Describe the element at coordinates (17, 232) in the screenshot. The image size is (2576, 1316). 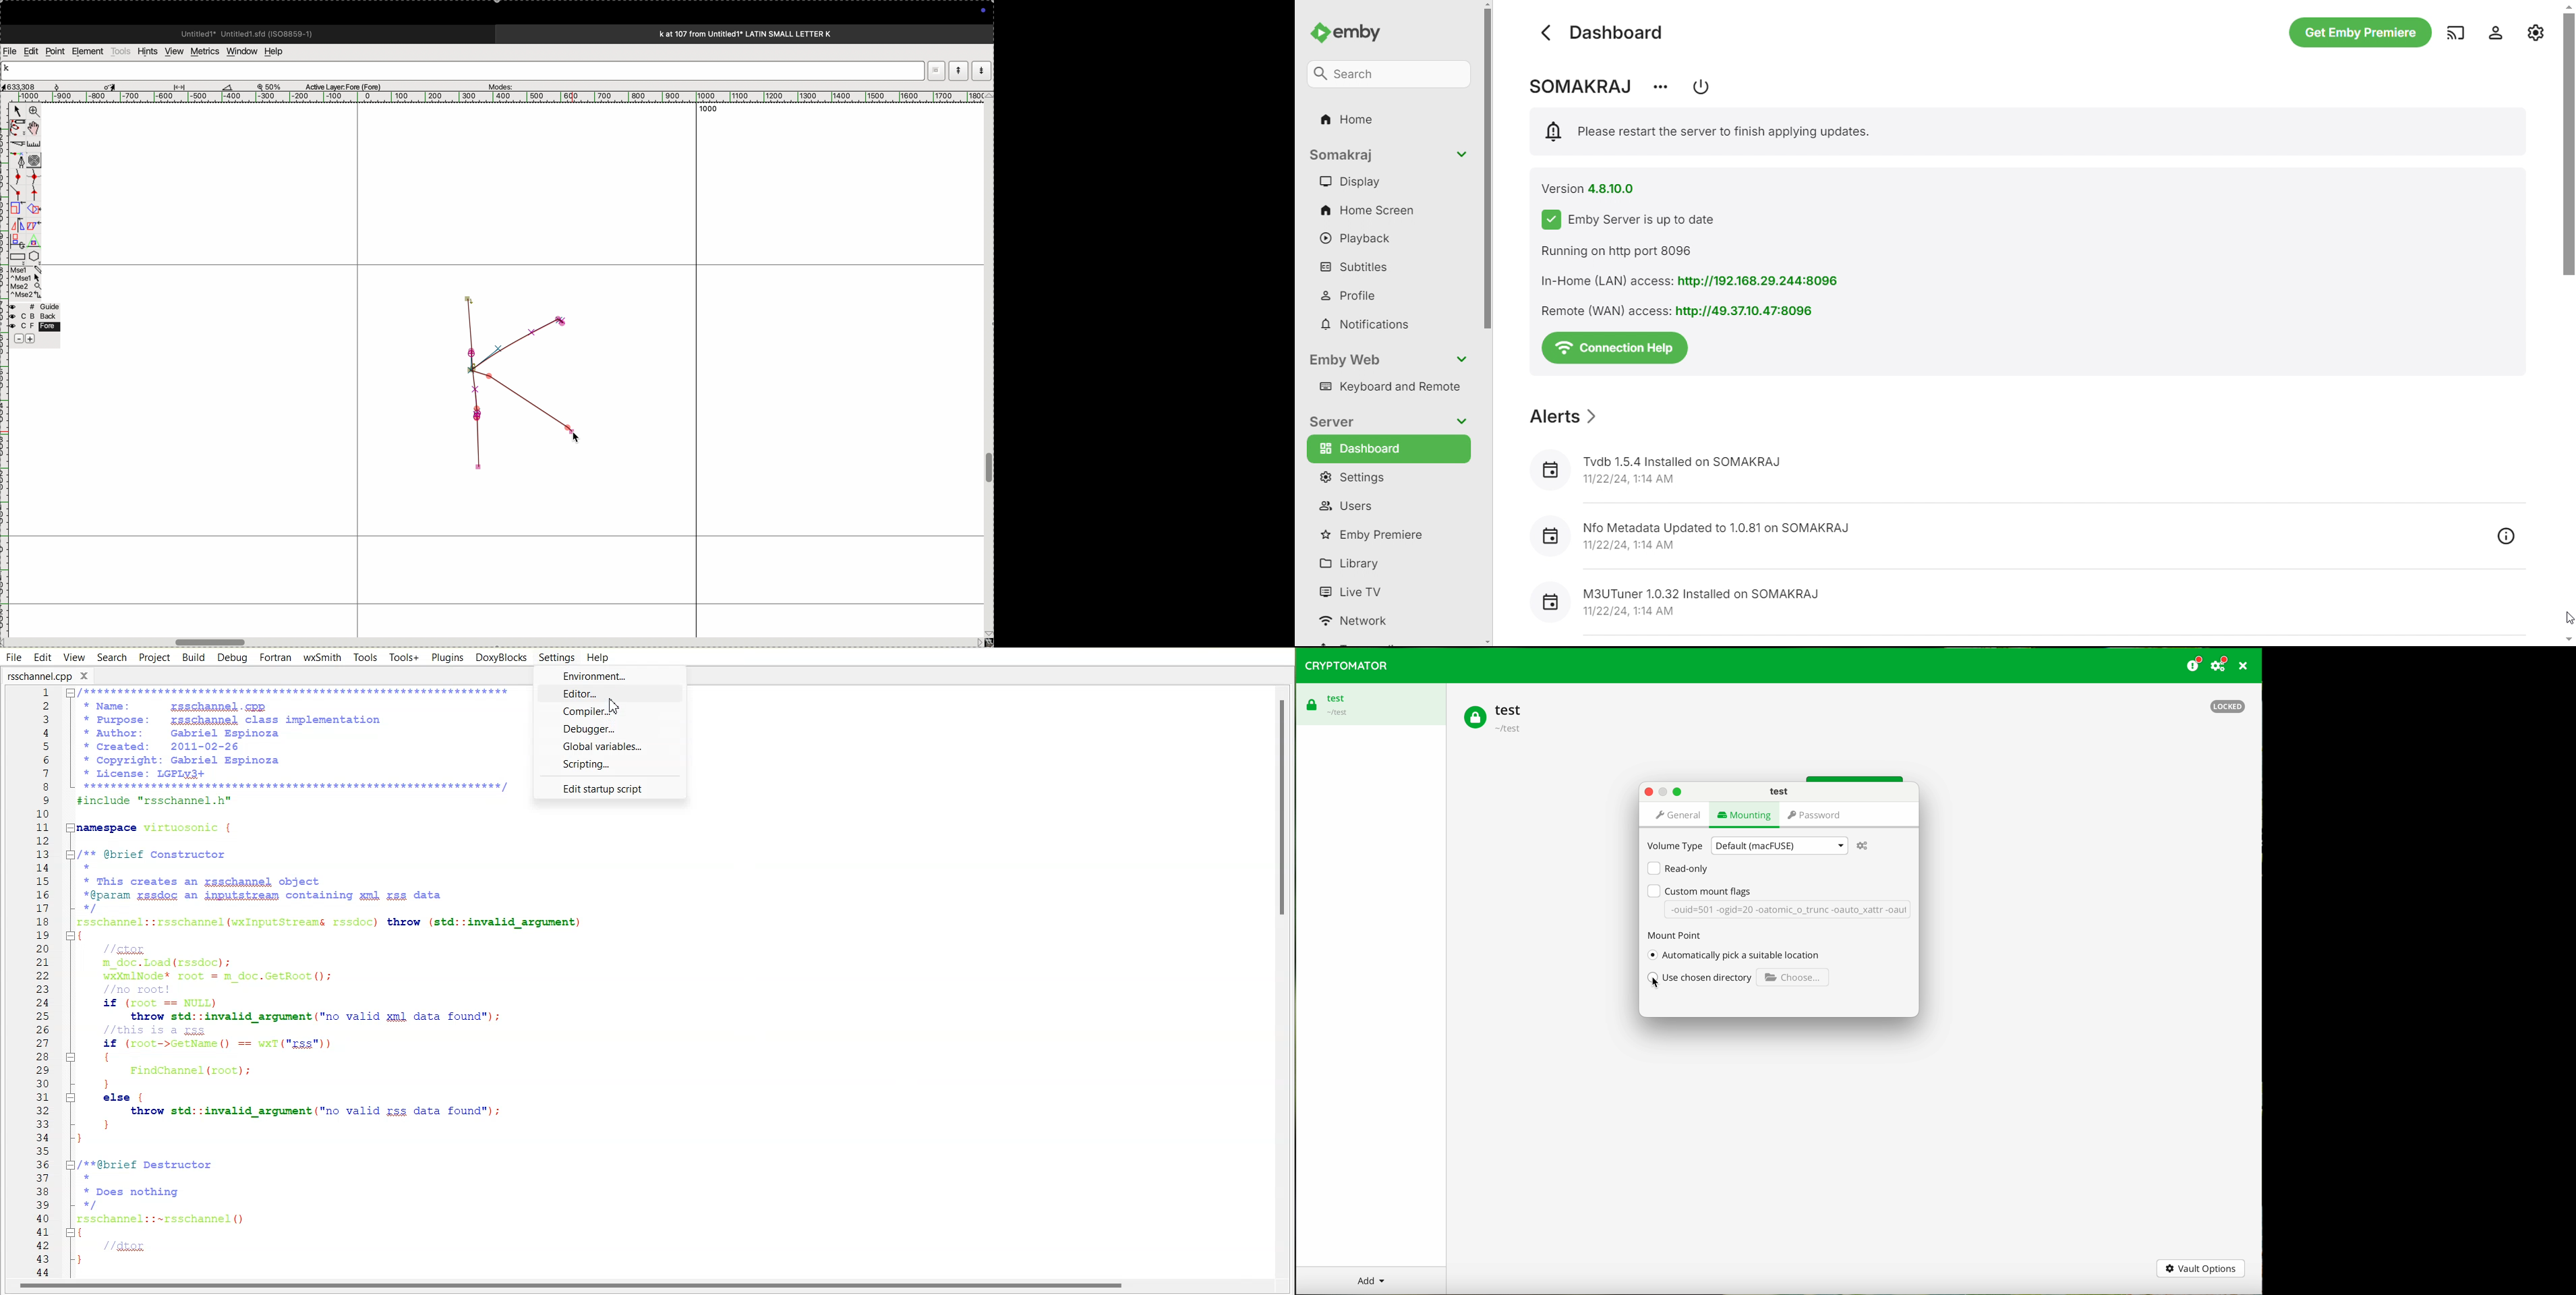
I see `mirror` at that location.